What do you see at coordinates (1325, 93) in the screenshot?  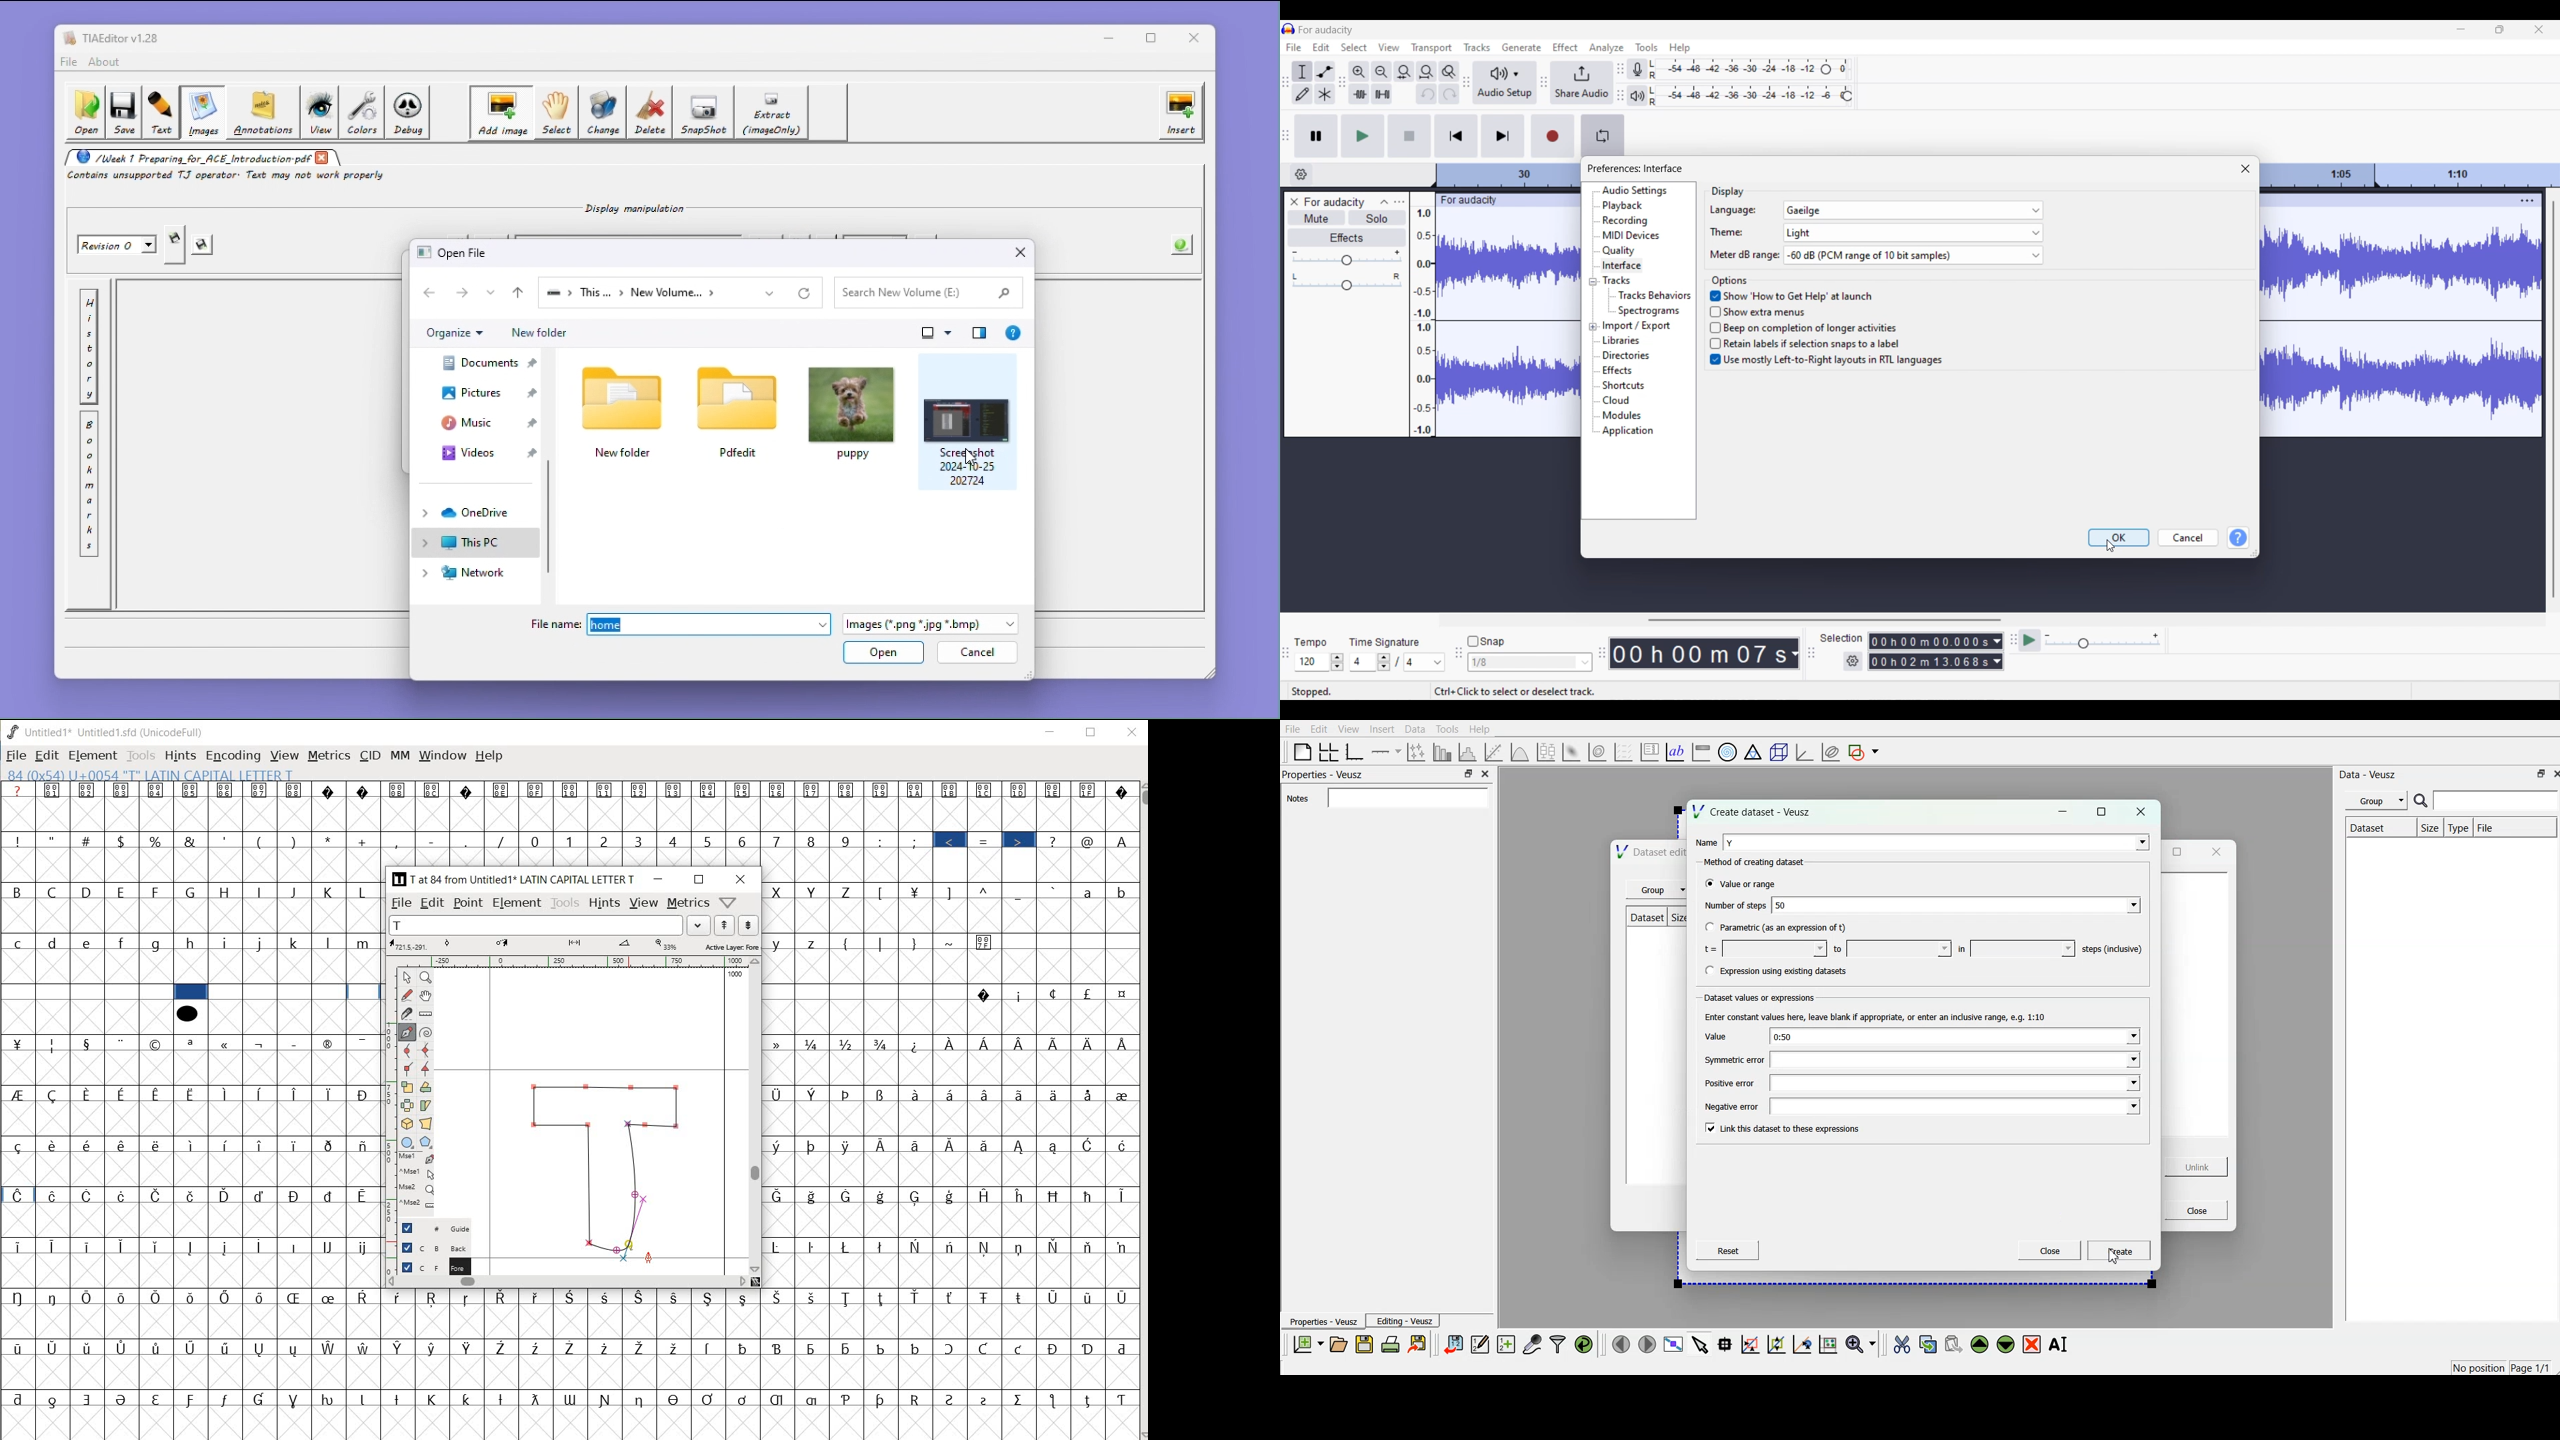 I see `Multi-tool` at bounding box center [1325, 93].